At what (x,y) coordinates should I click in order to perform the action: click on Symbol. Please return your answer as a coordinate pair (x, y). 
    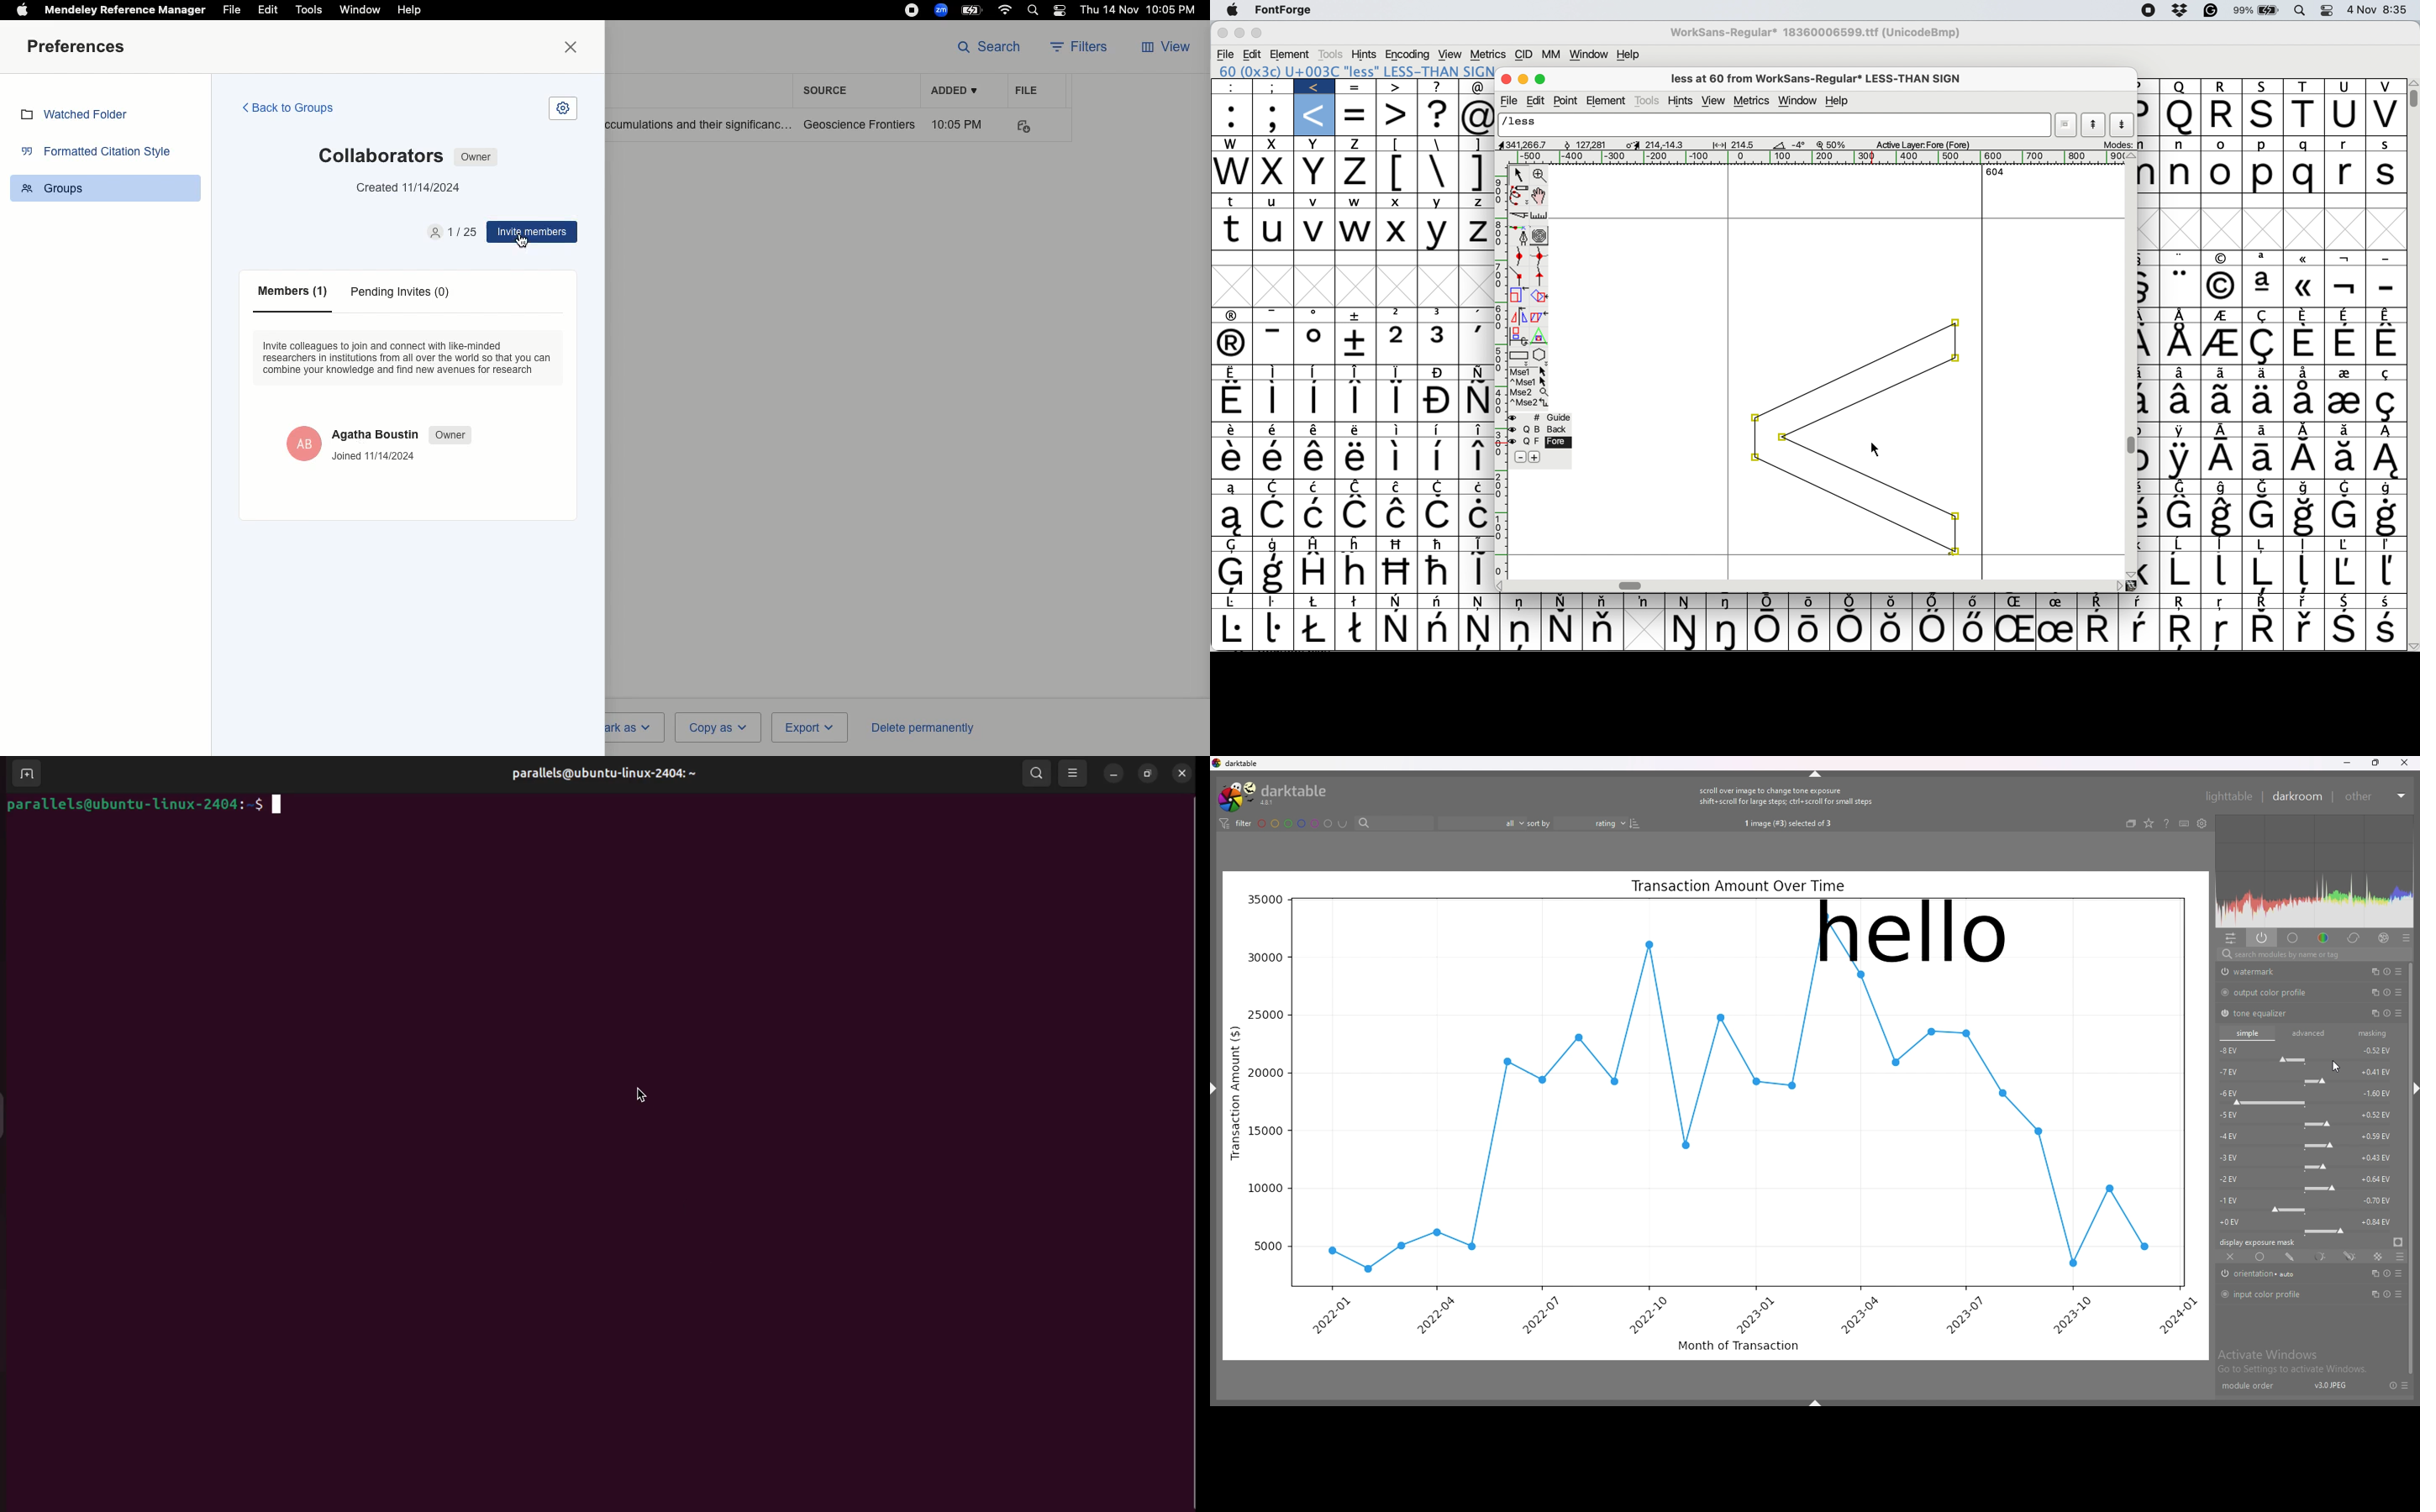
    Looking at the image, I should click on (1356, 430).